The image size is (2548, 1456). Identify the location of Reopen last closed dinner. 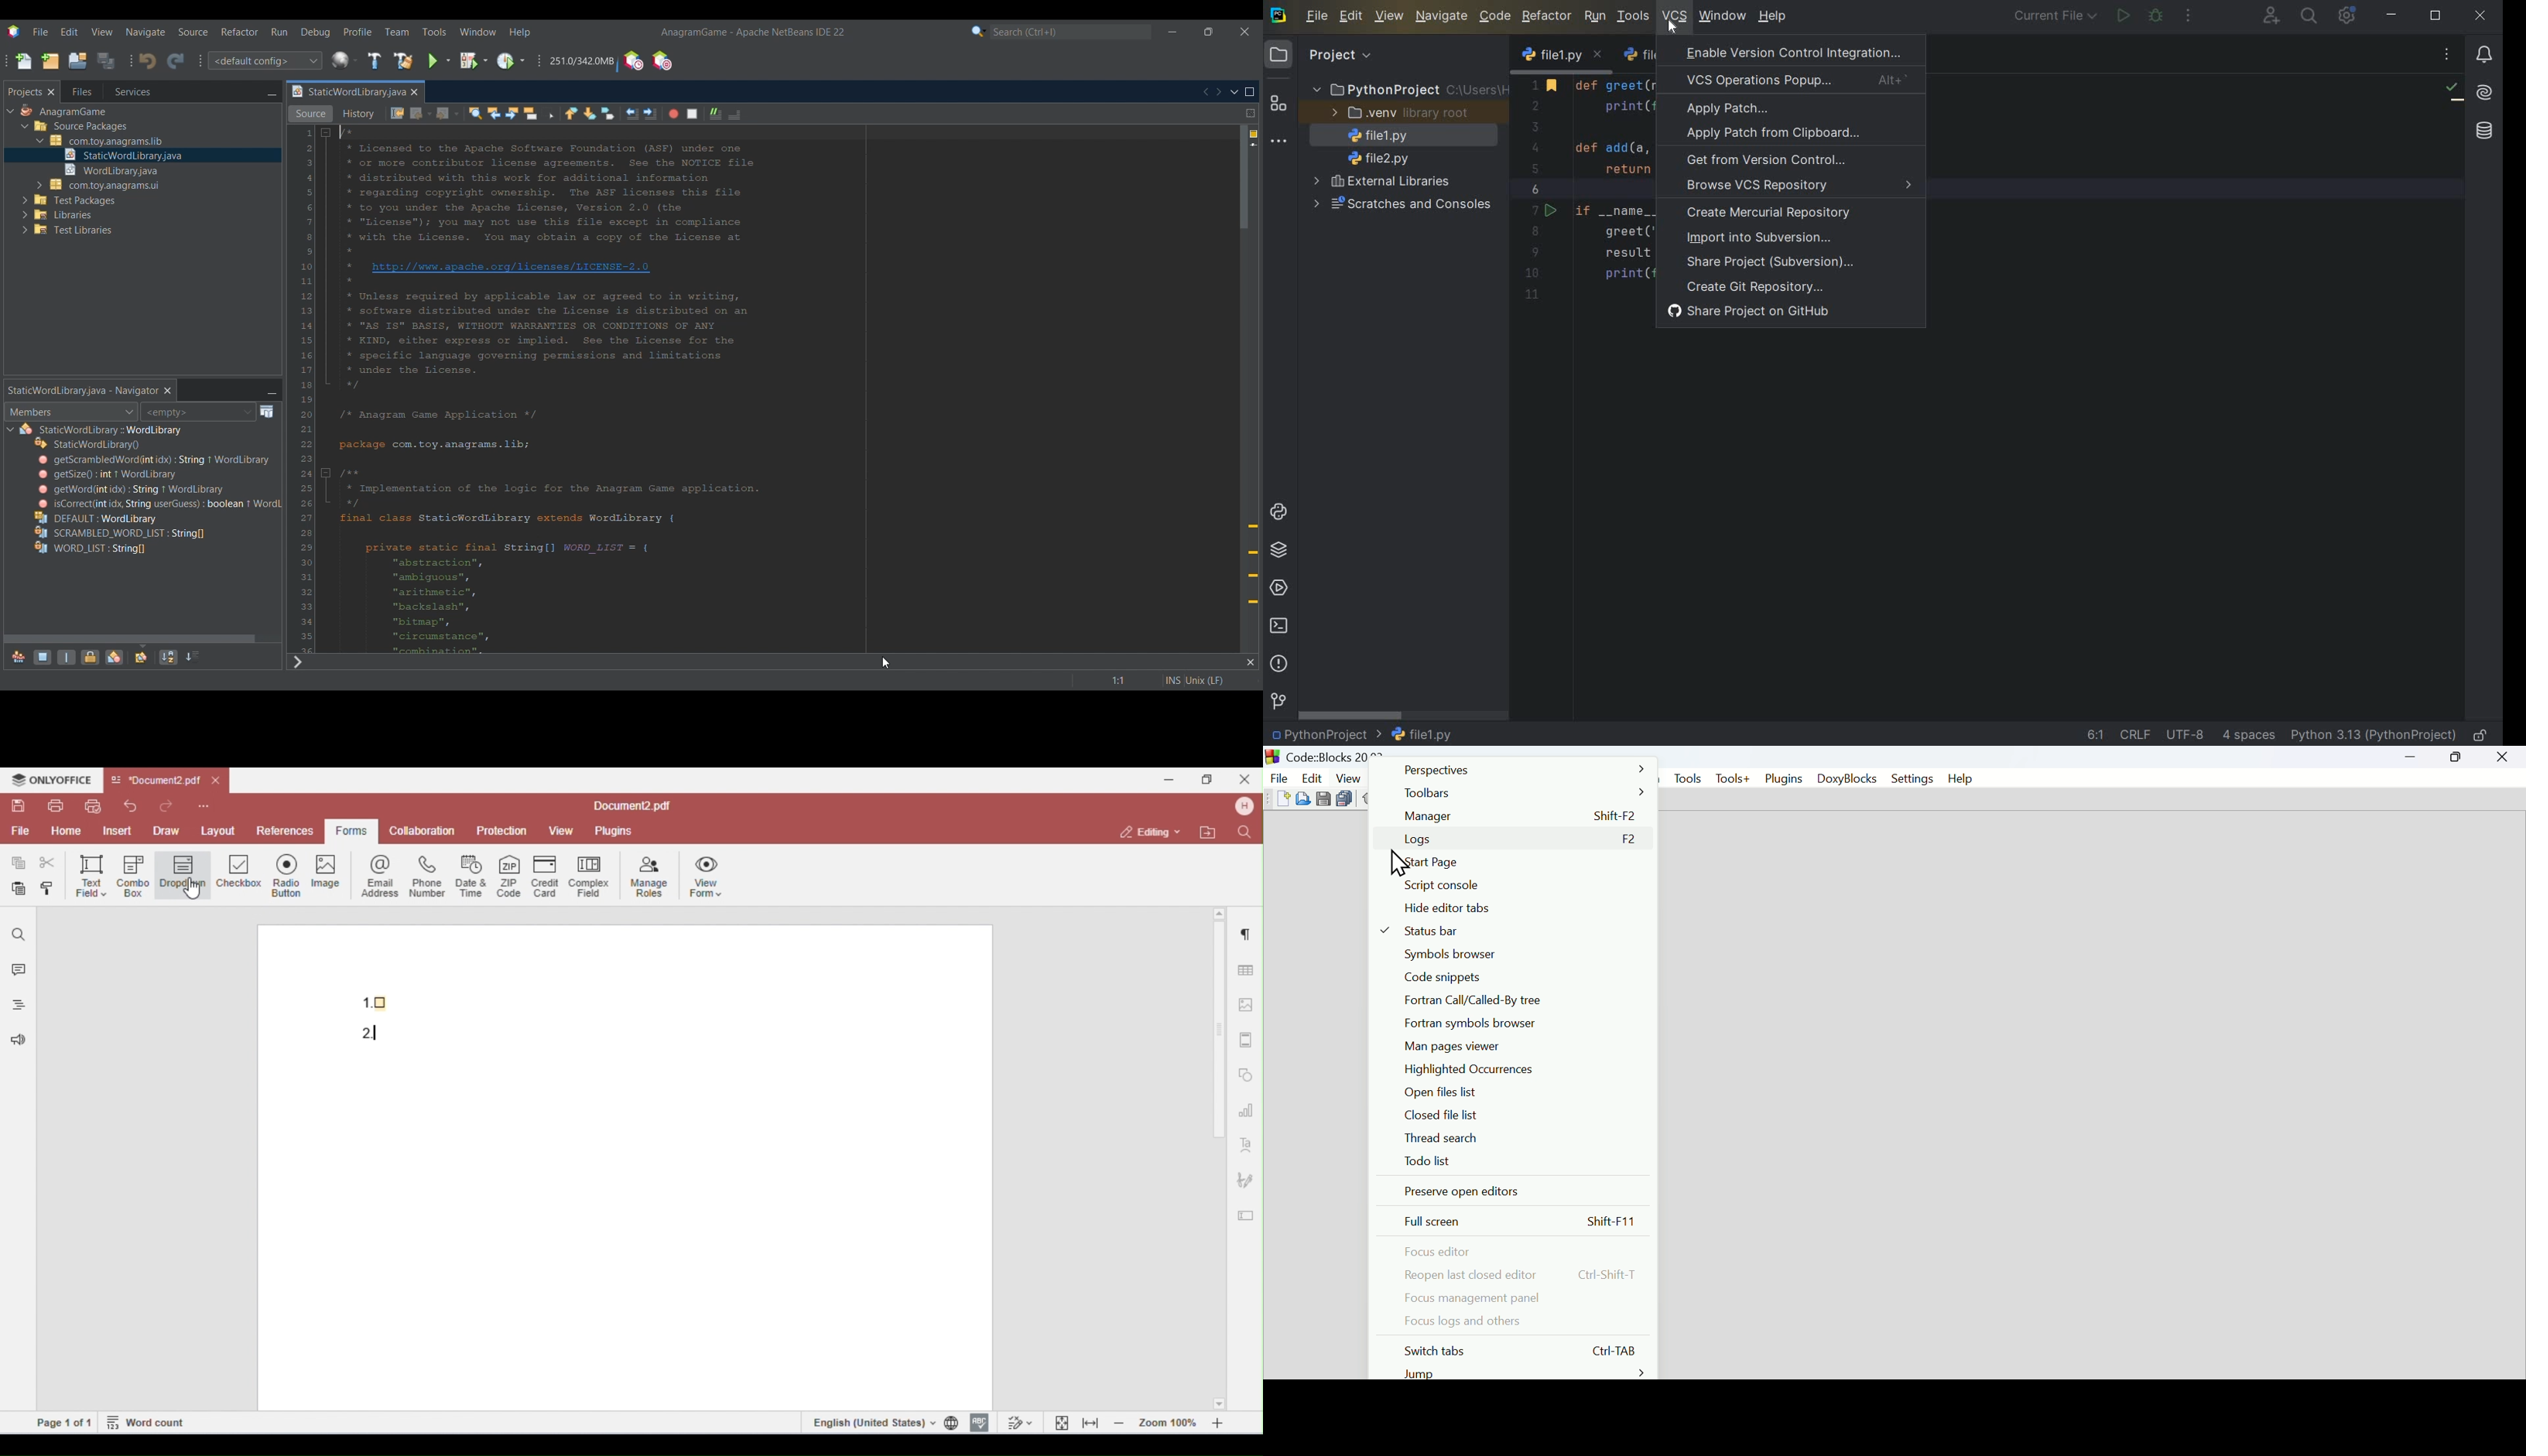
(1525, 1275).